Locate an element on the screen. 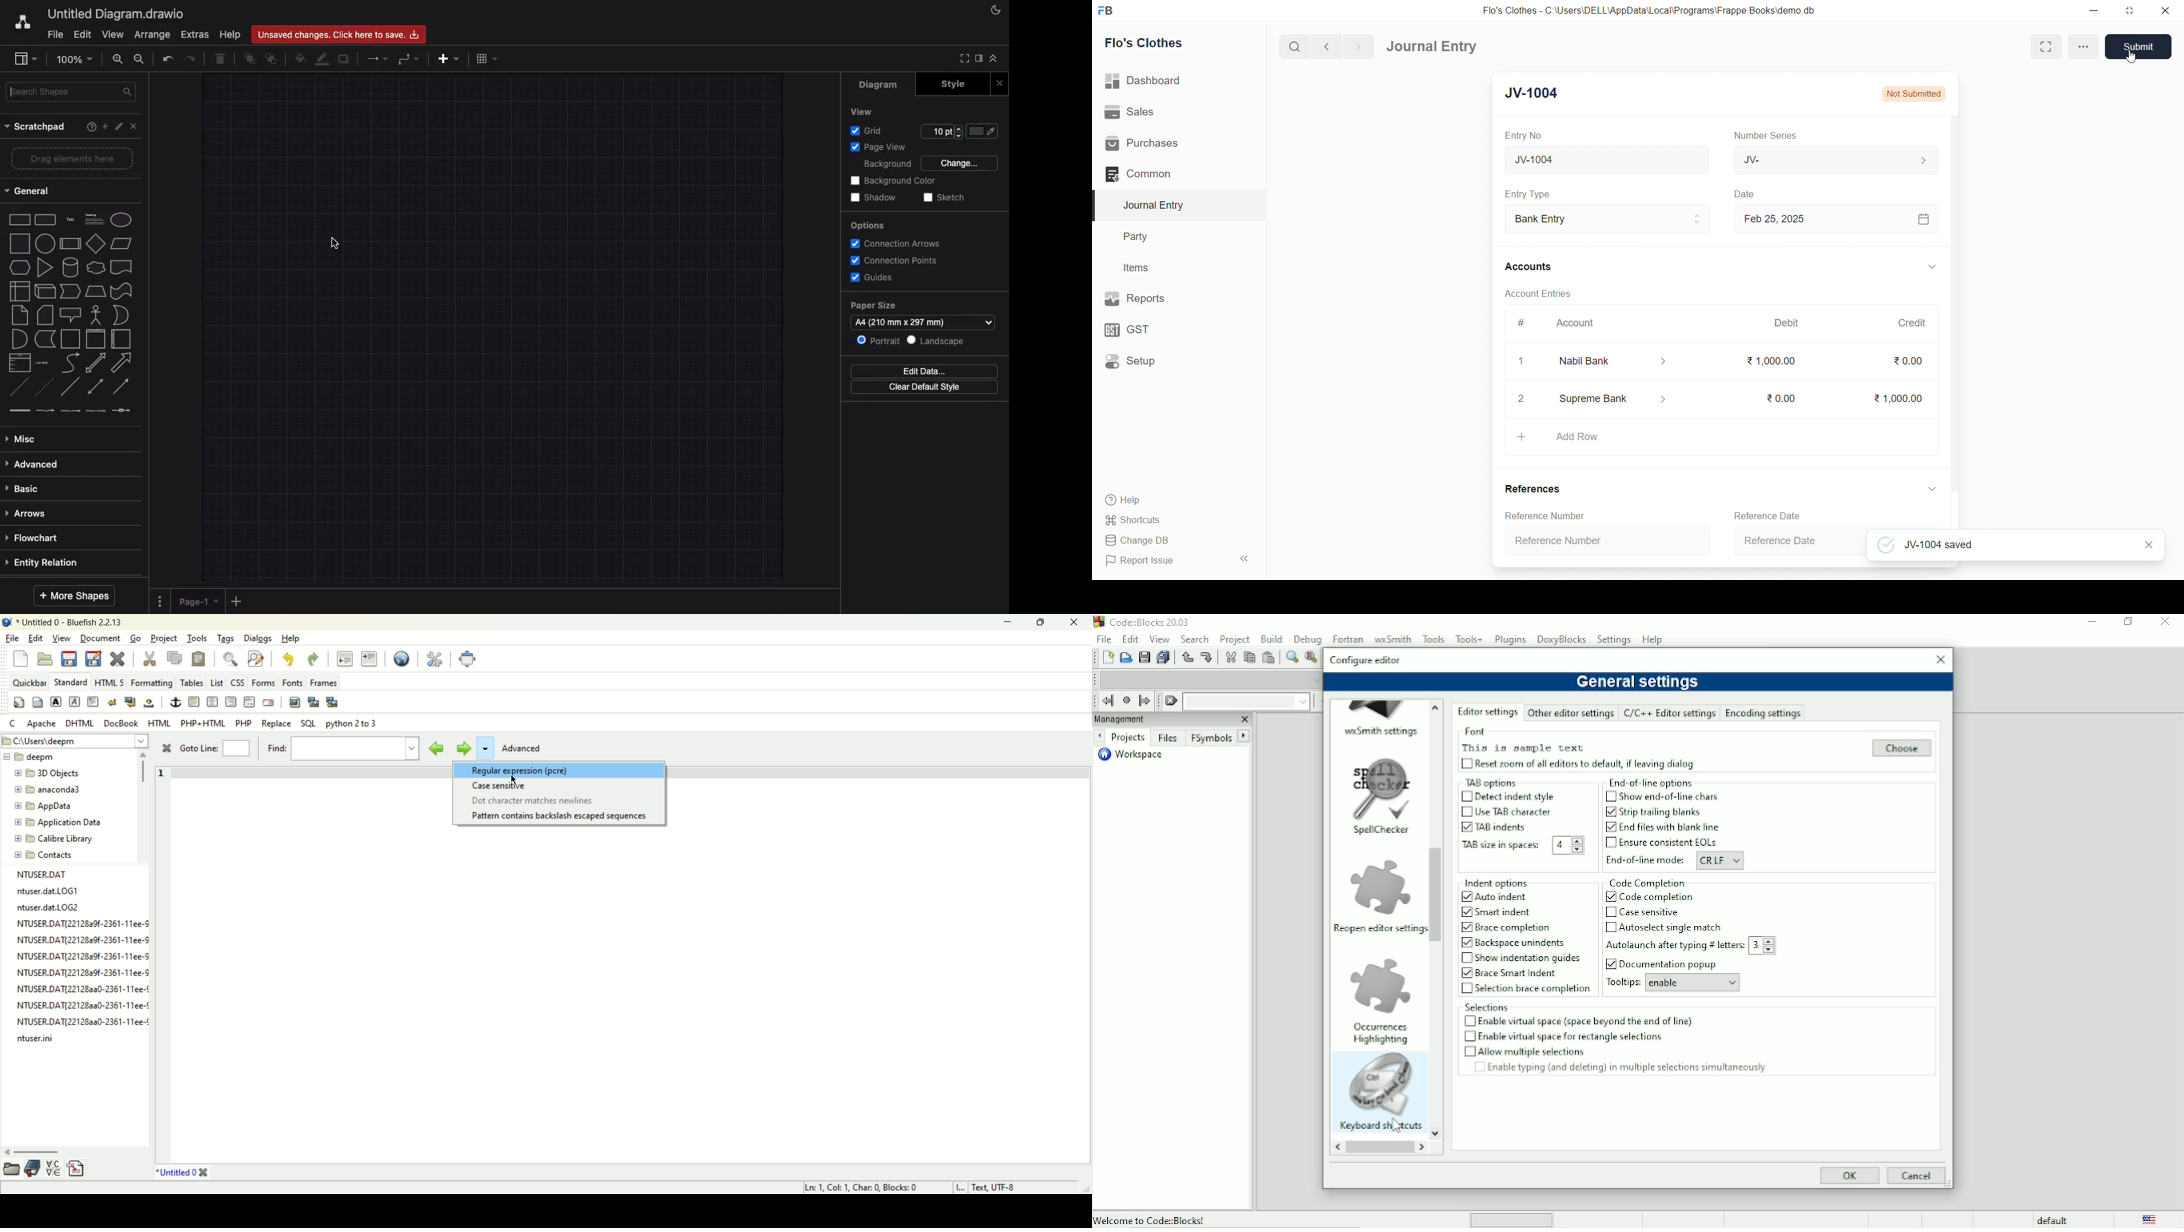 This screenshot has width=2184, height=1232. Account Entries is located at coordinates (1537, 293).